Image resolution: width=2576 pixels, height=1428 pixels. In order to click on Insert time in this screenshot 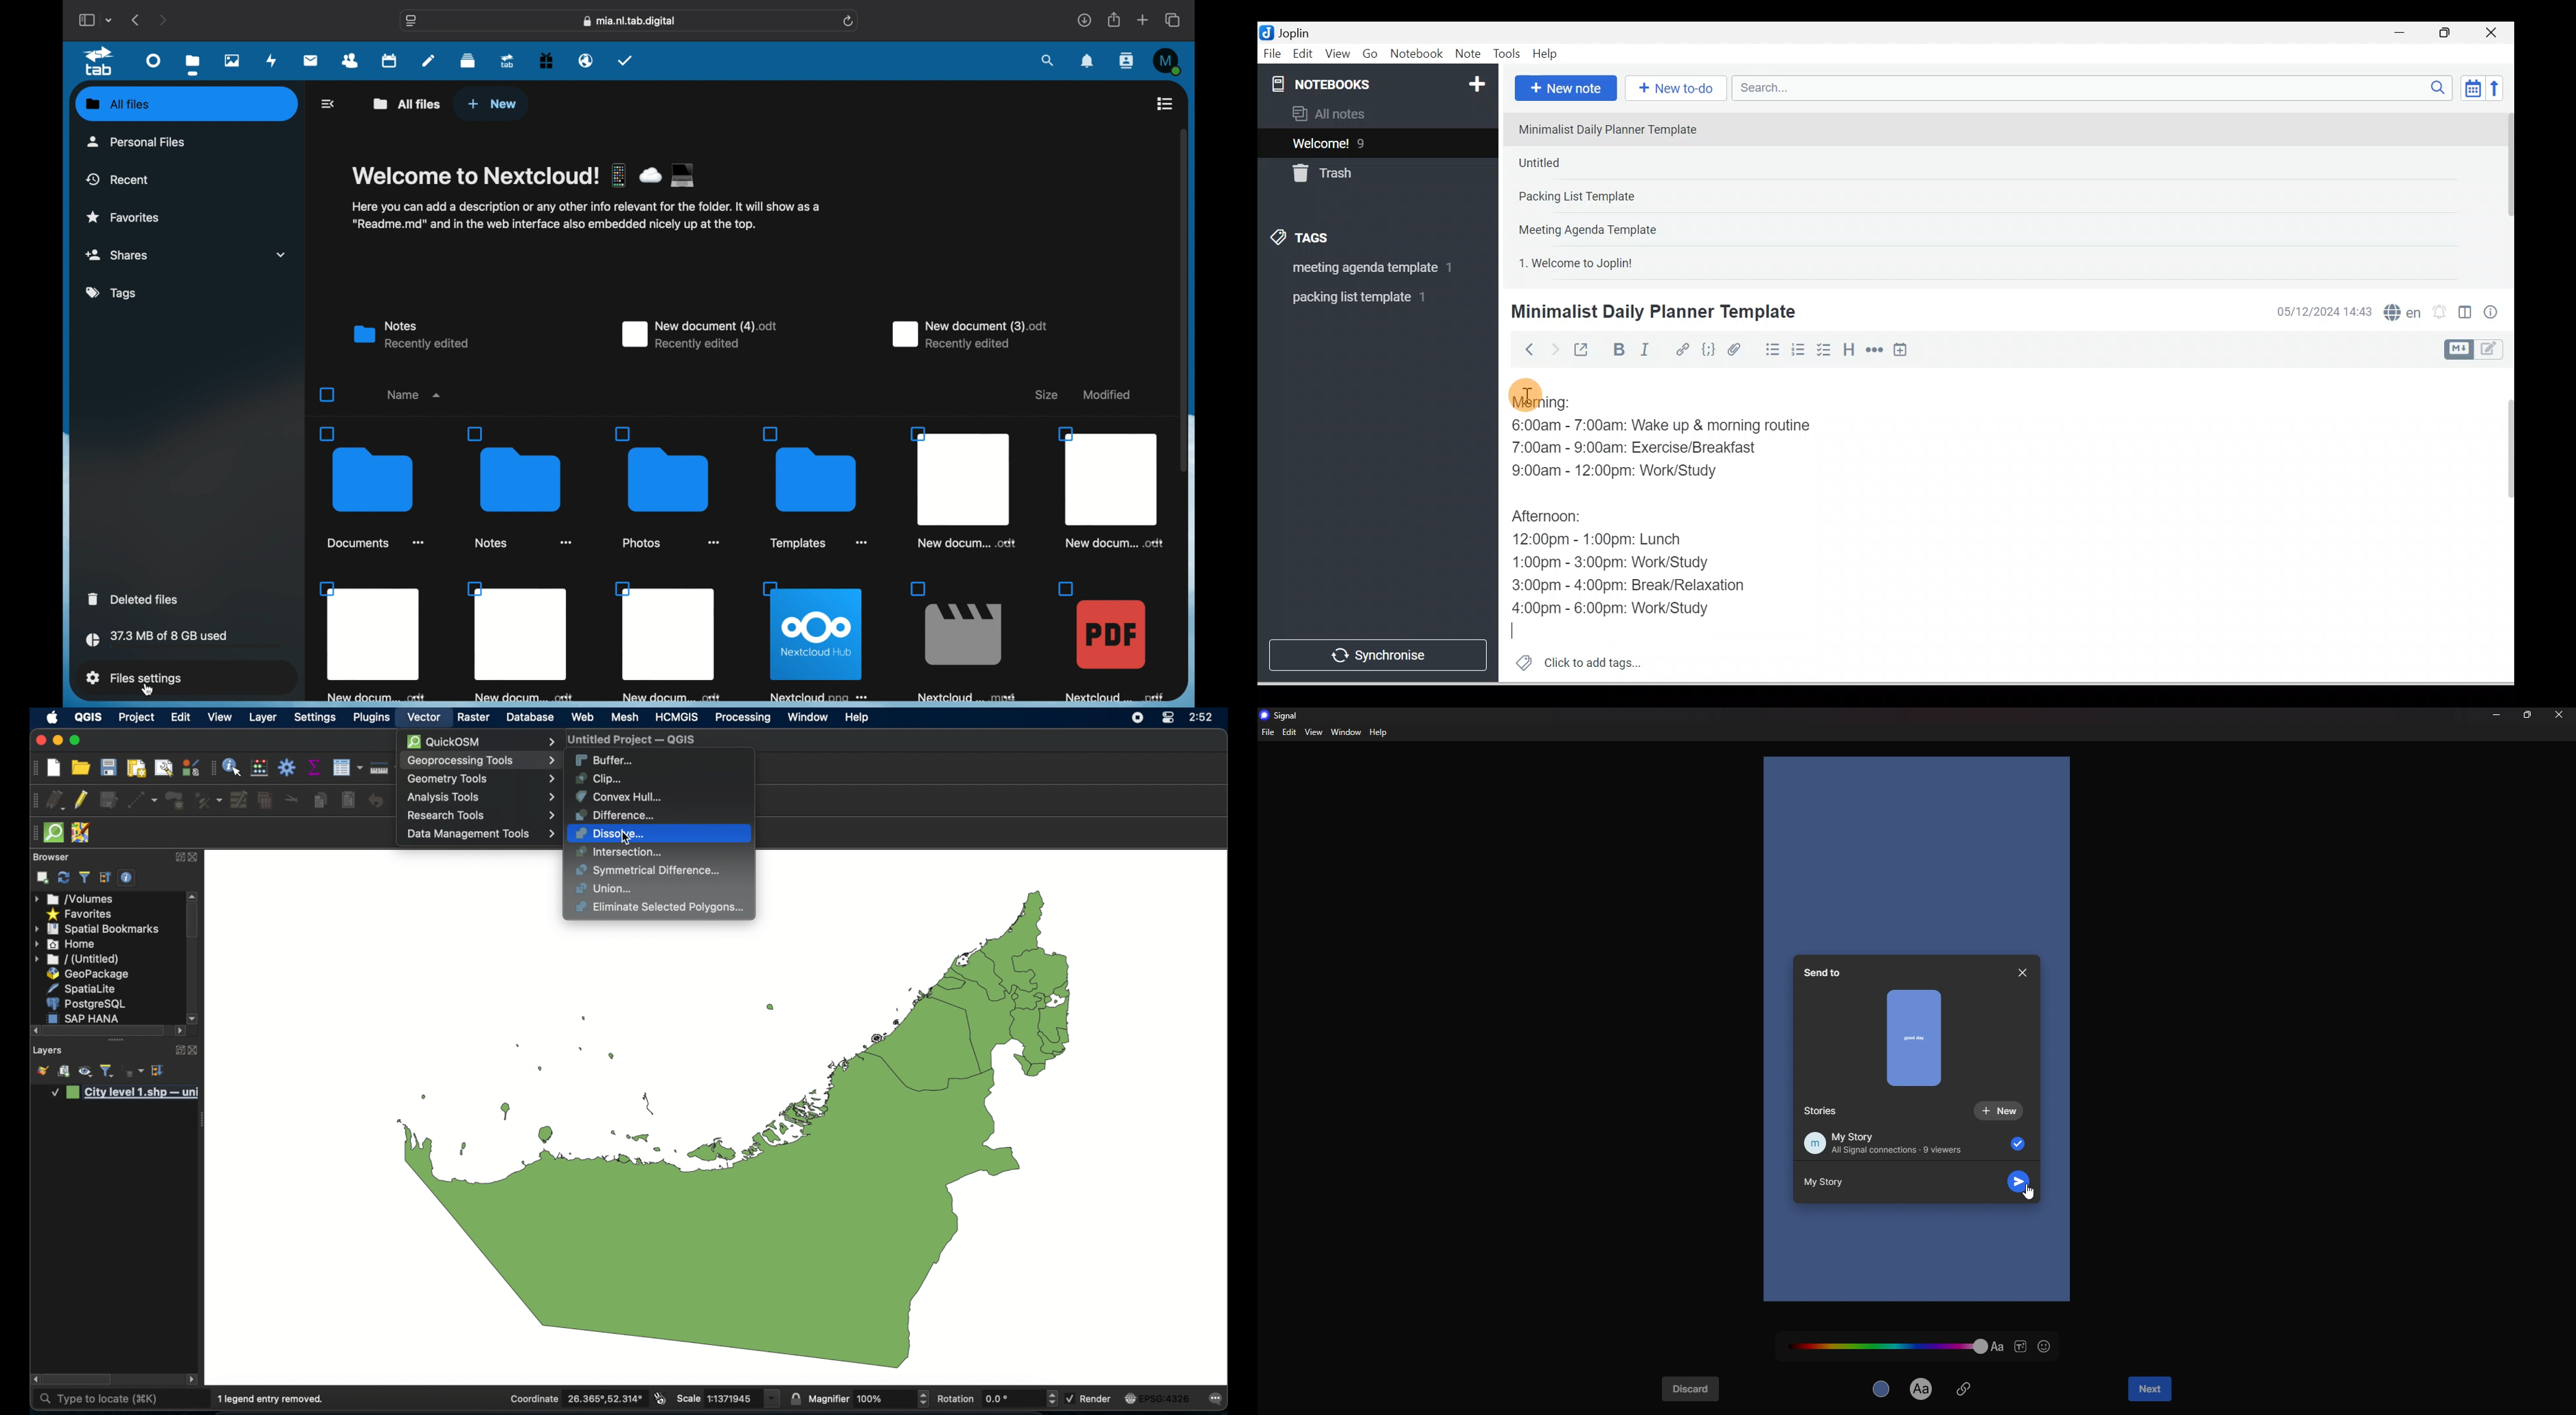, I will do `click(1900, 350)`.